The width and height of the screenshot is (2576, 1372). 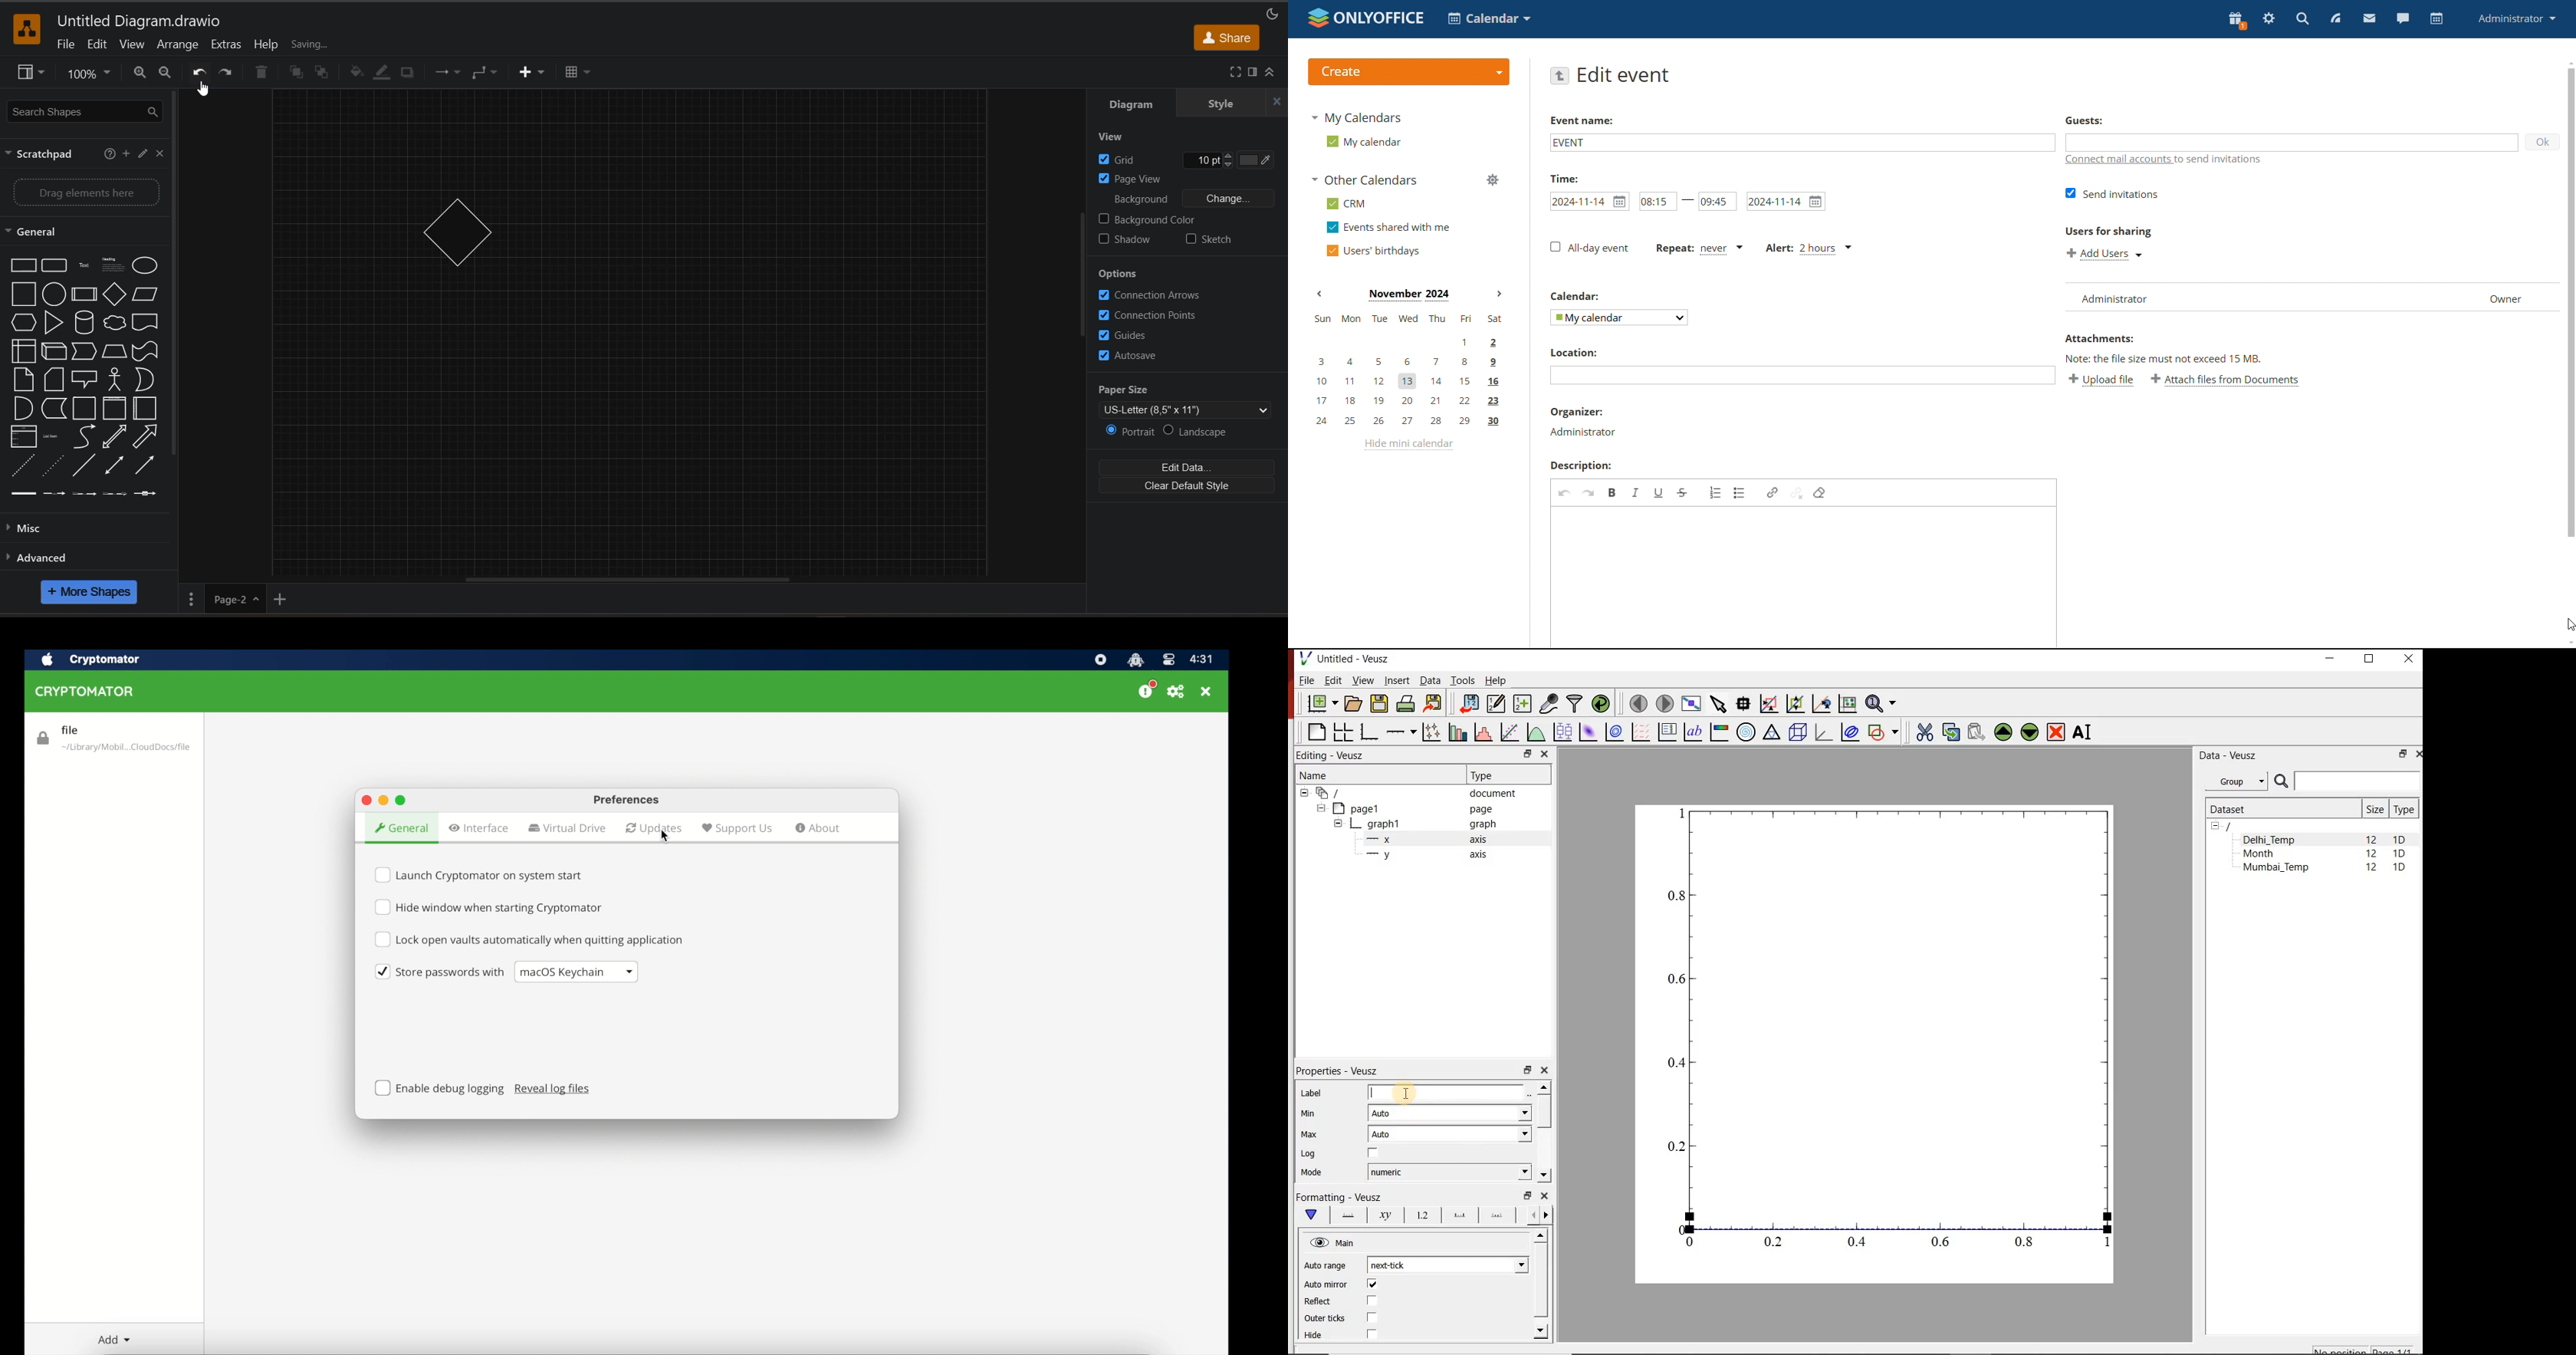 I want to click on insert, so click(x=531, y=74).